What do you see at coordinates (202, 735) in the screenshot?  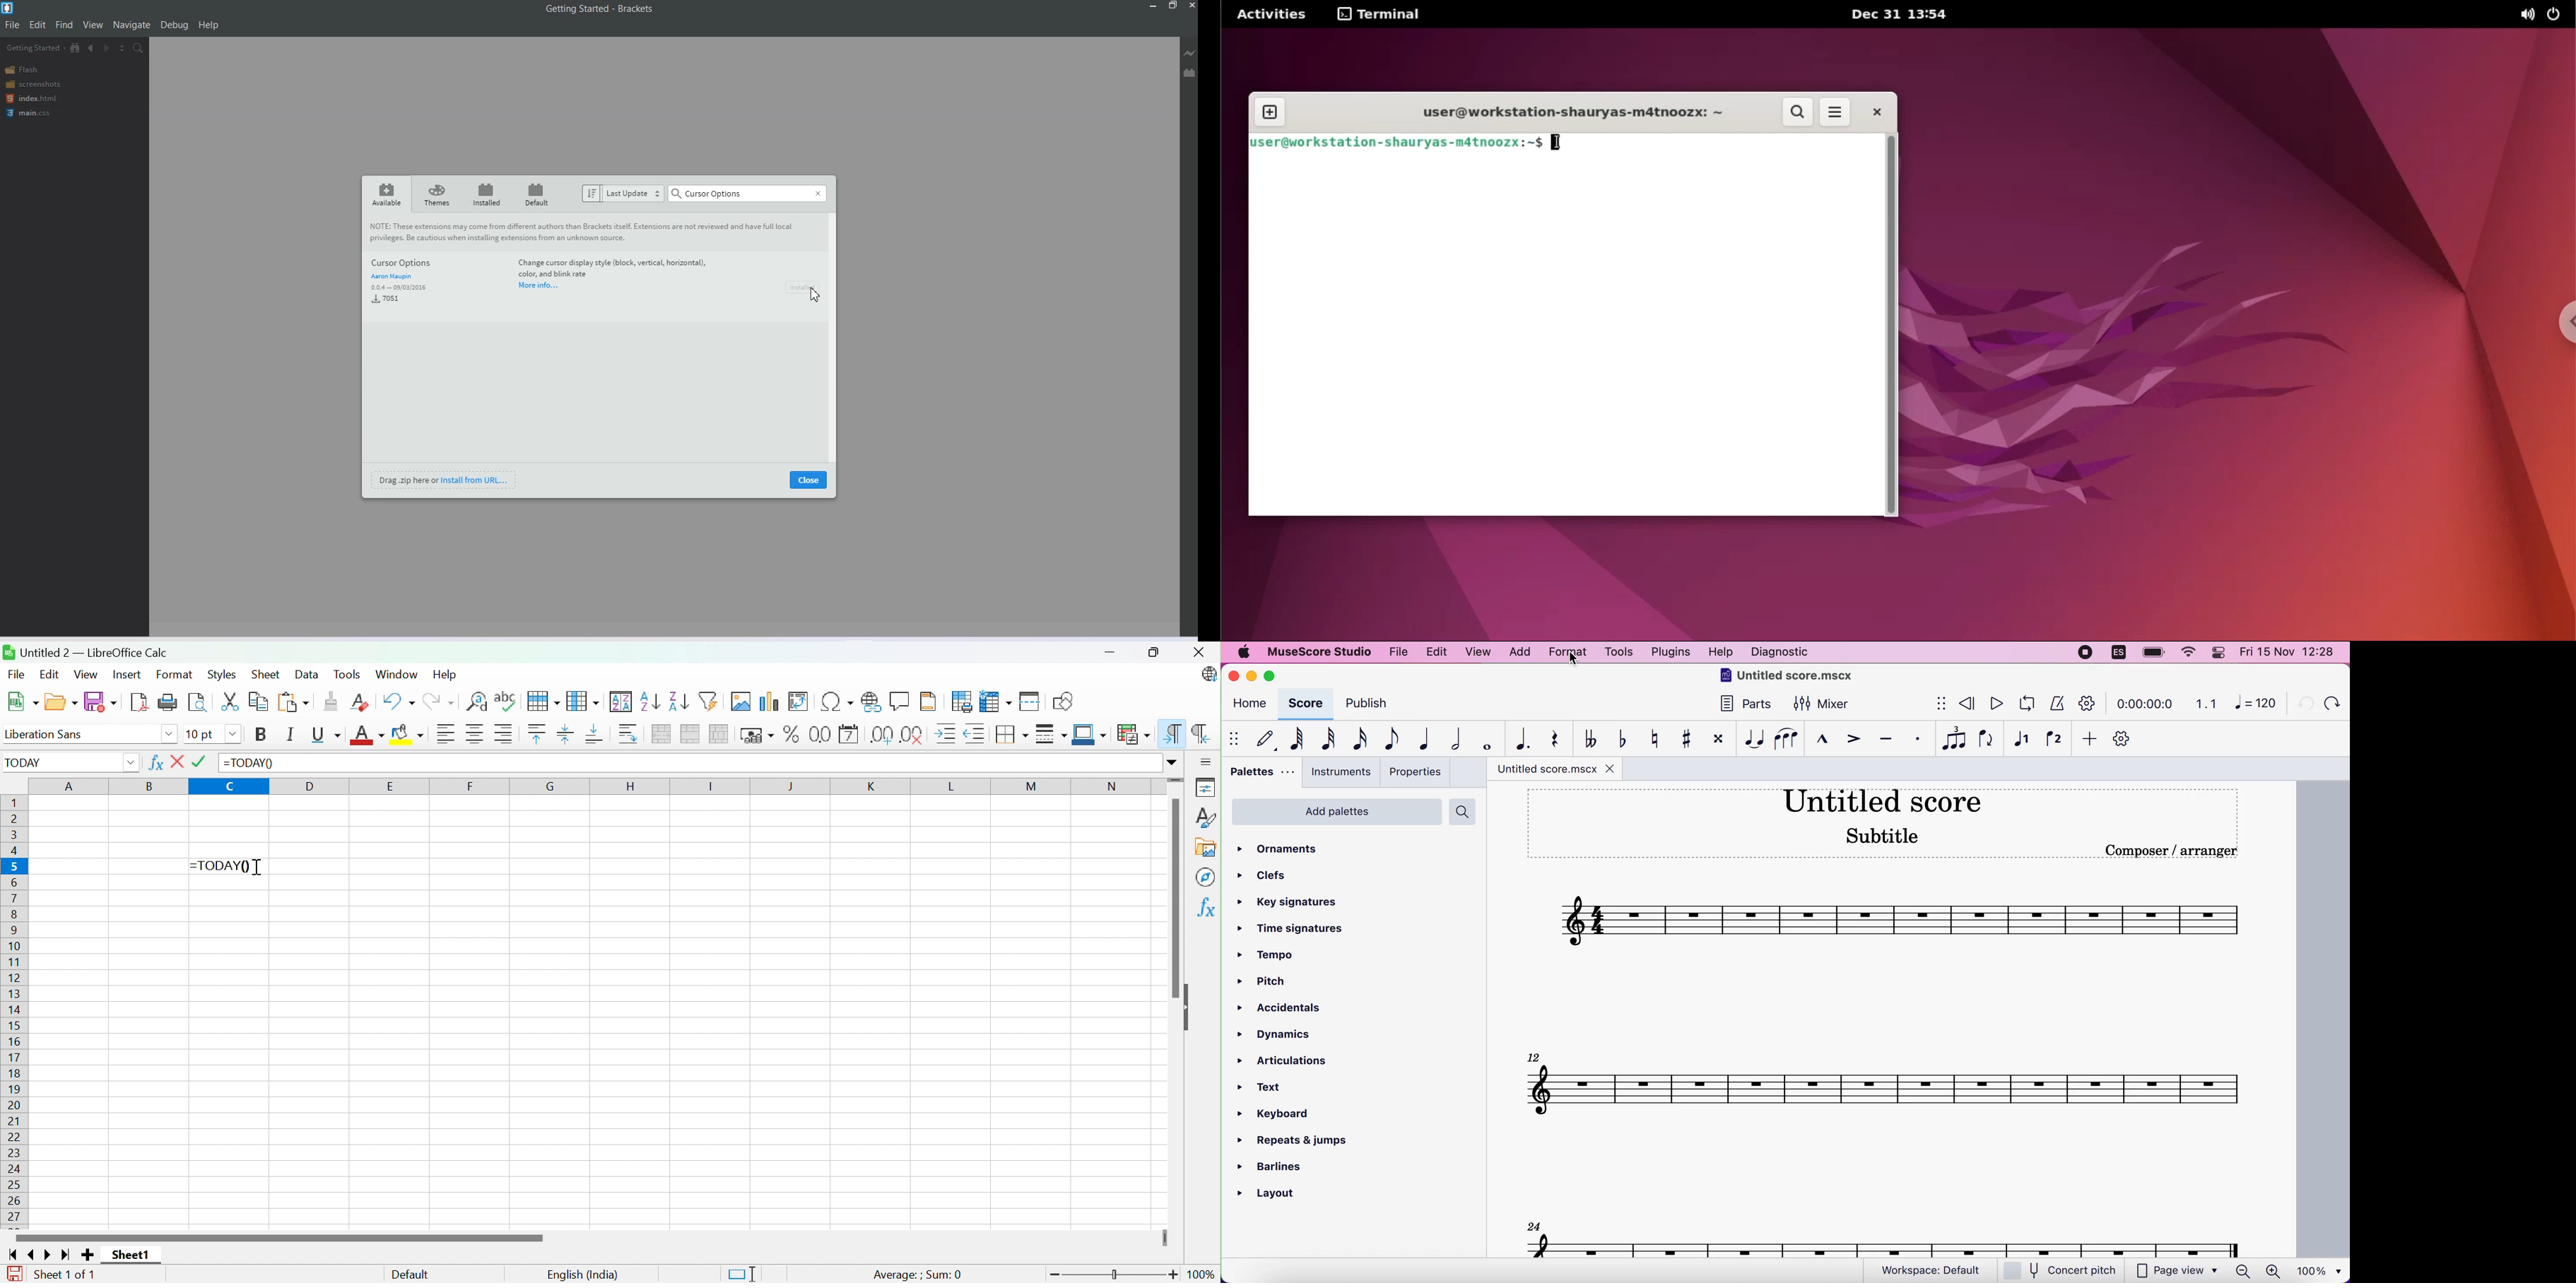 I see `Font name` at bounding box center [202, 735].